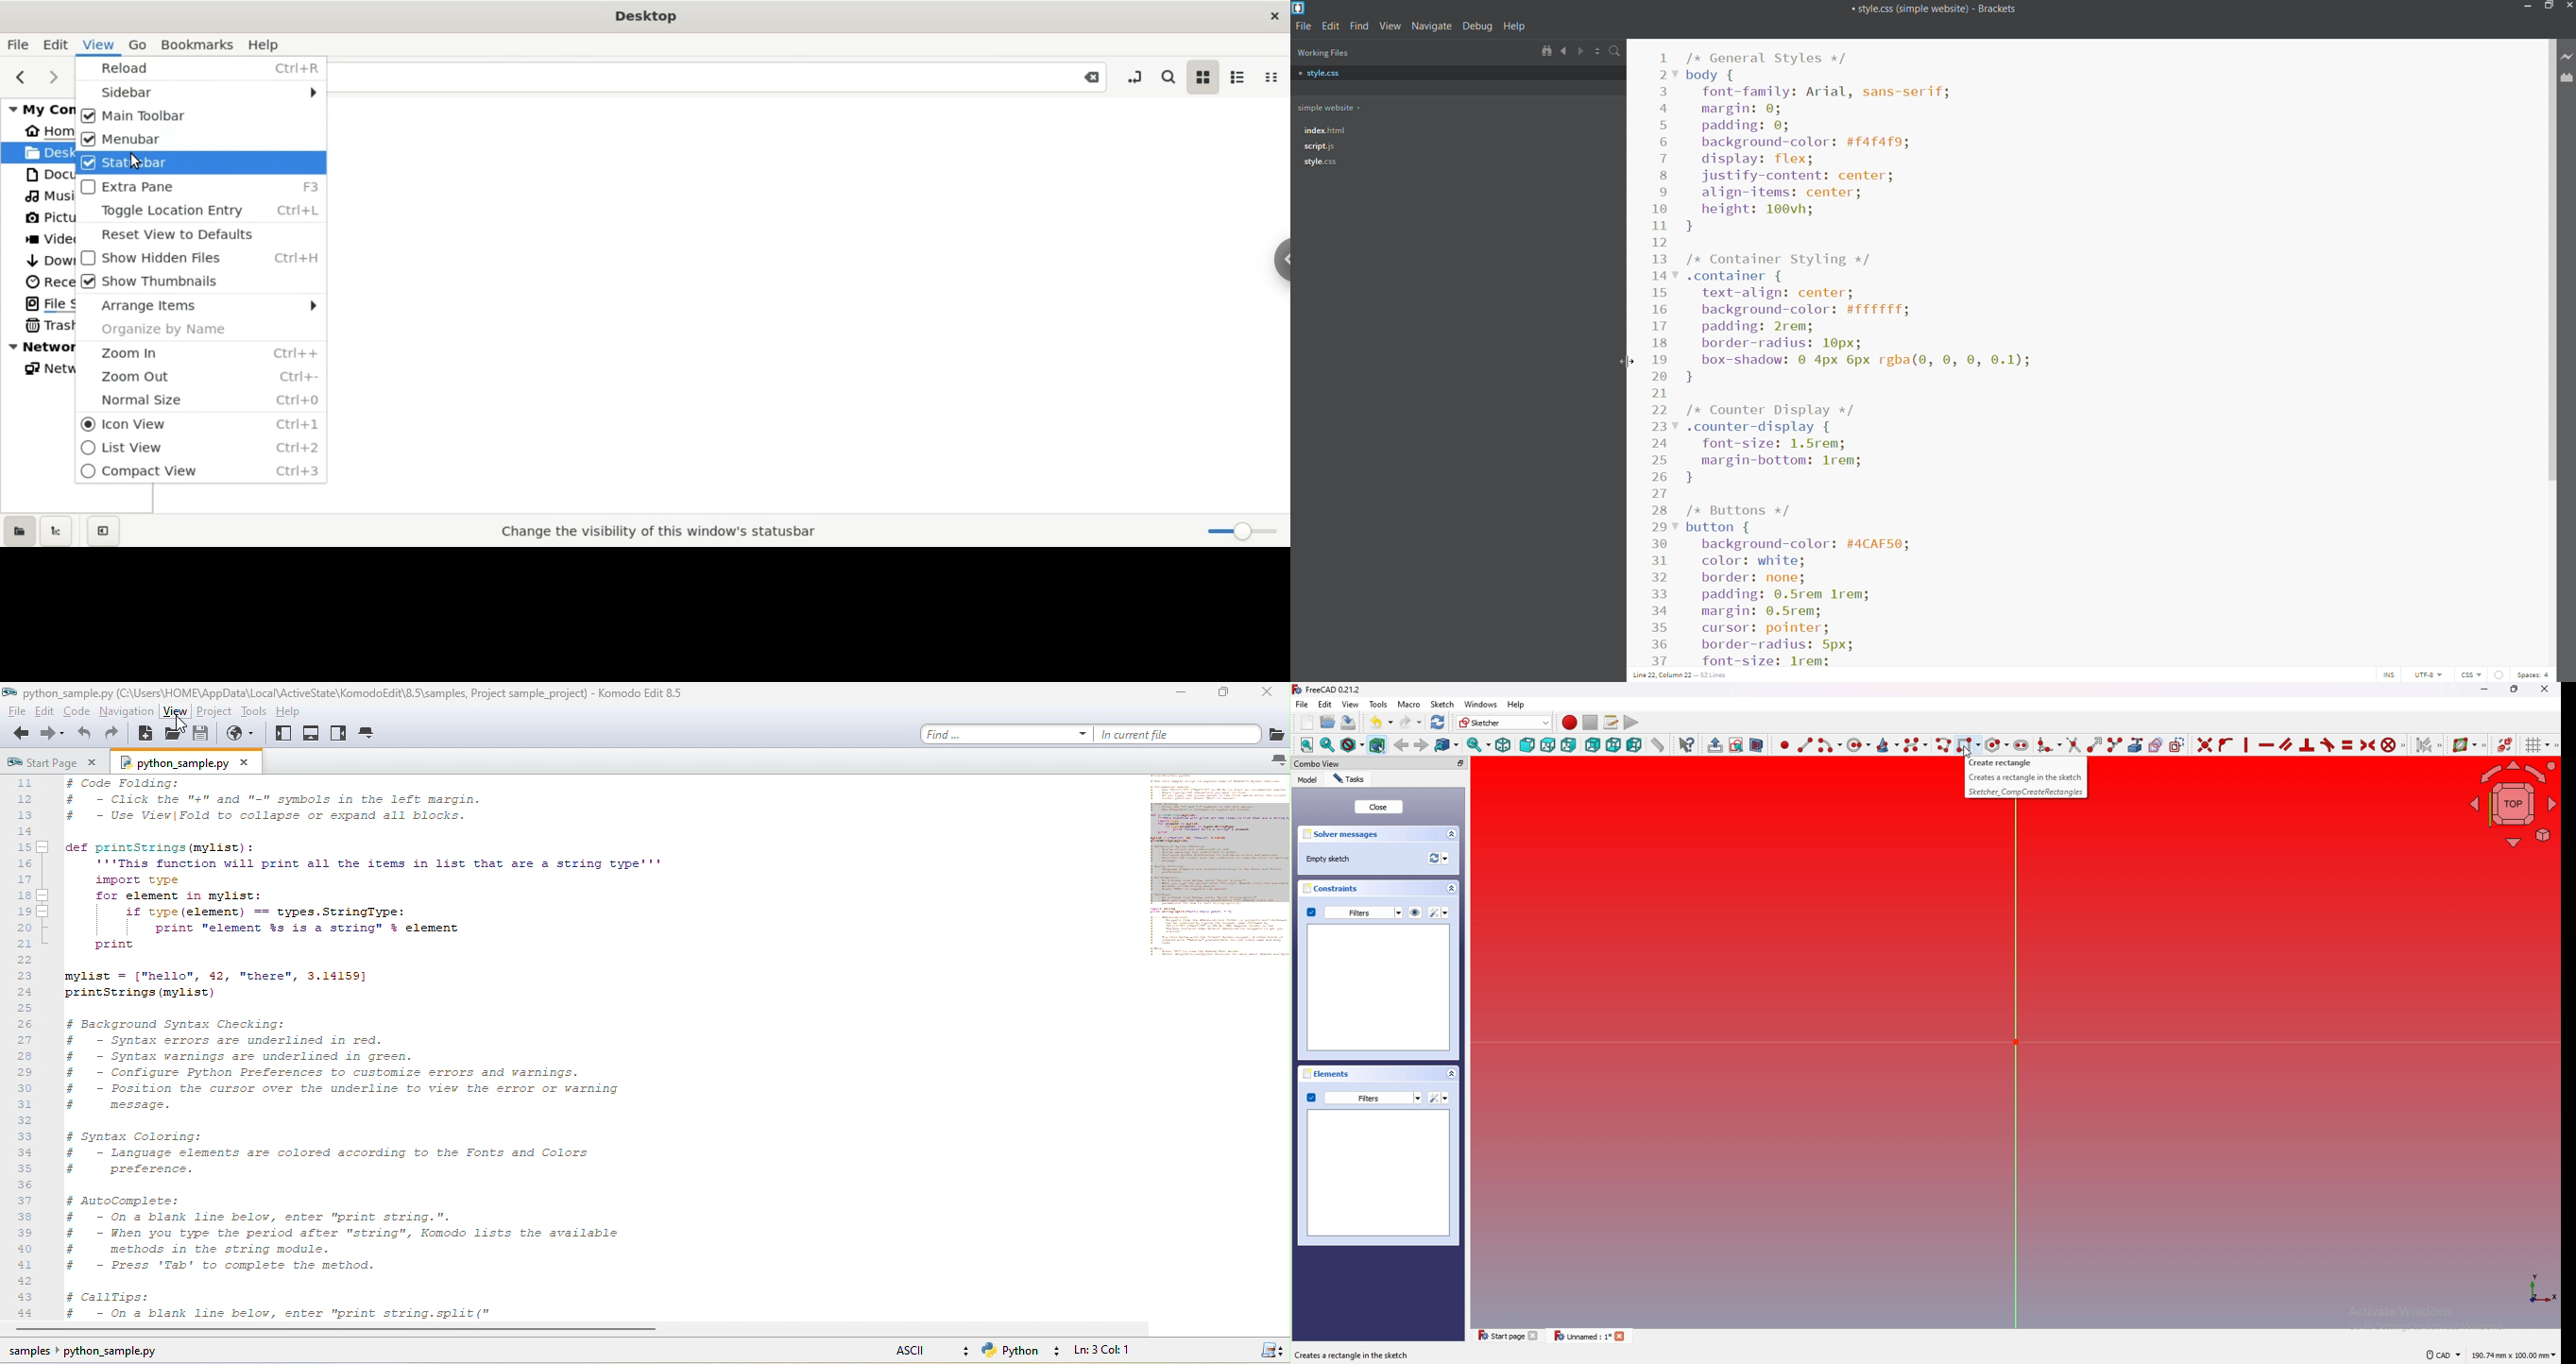 This screenshot has width=2576, height=1372. I want to click on fit all, so click(1306, 745).